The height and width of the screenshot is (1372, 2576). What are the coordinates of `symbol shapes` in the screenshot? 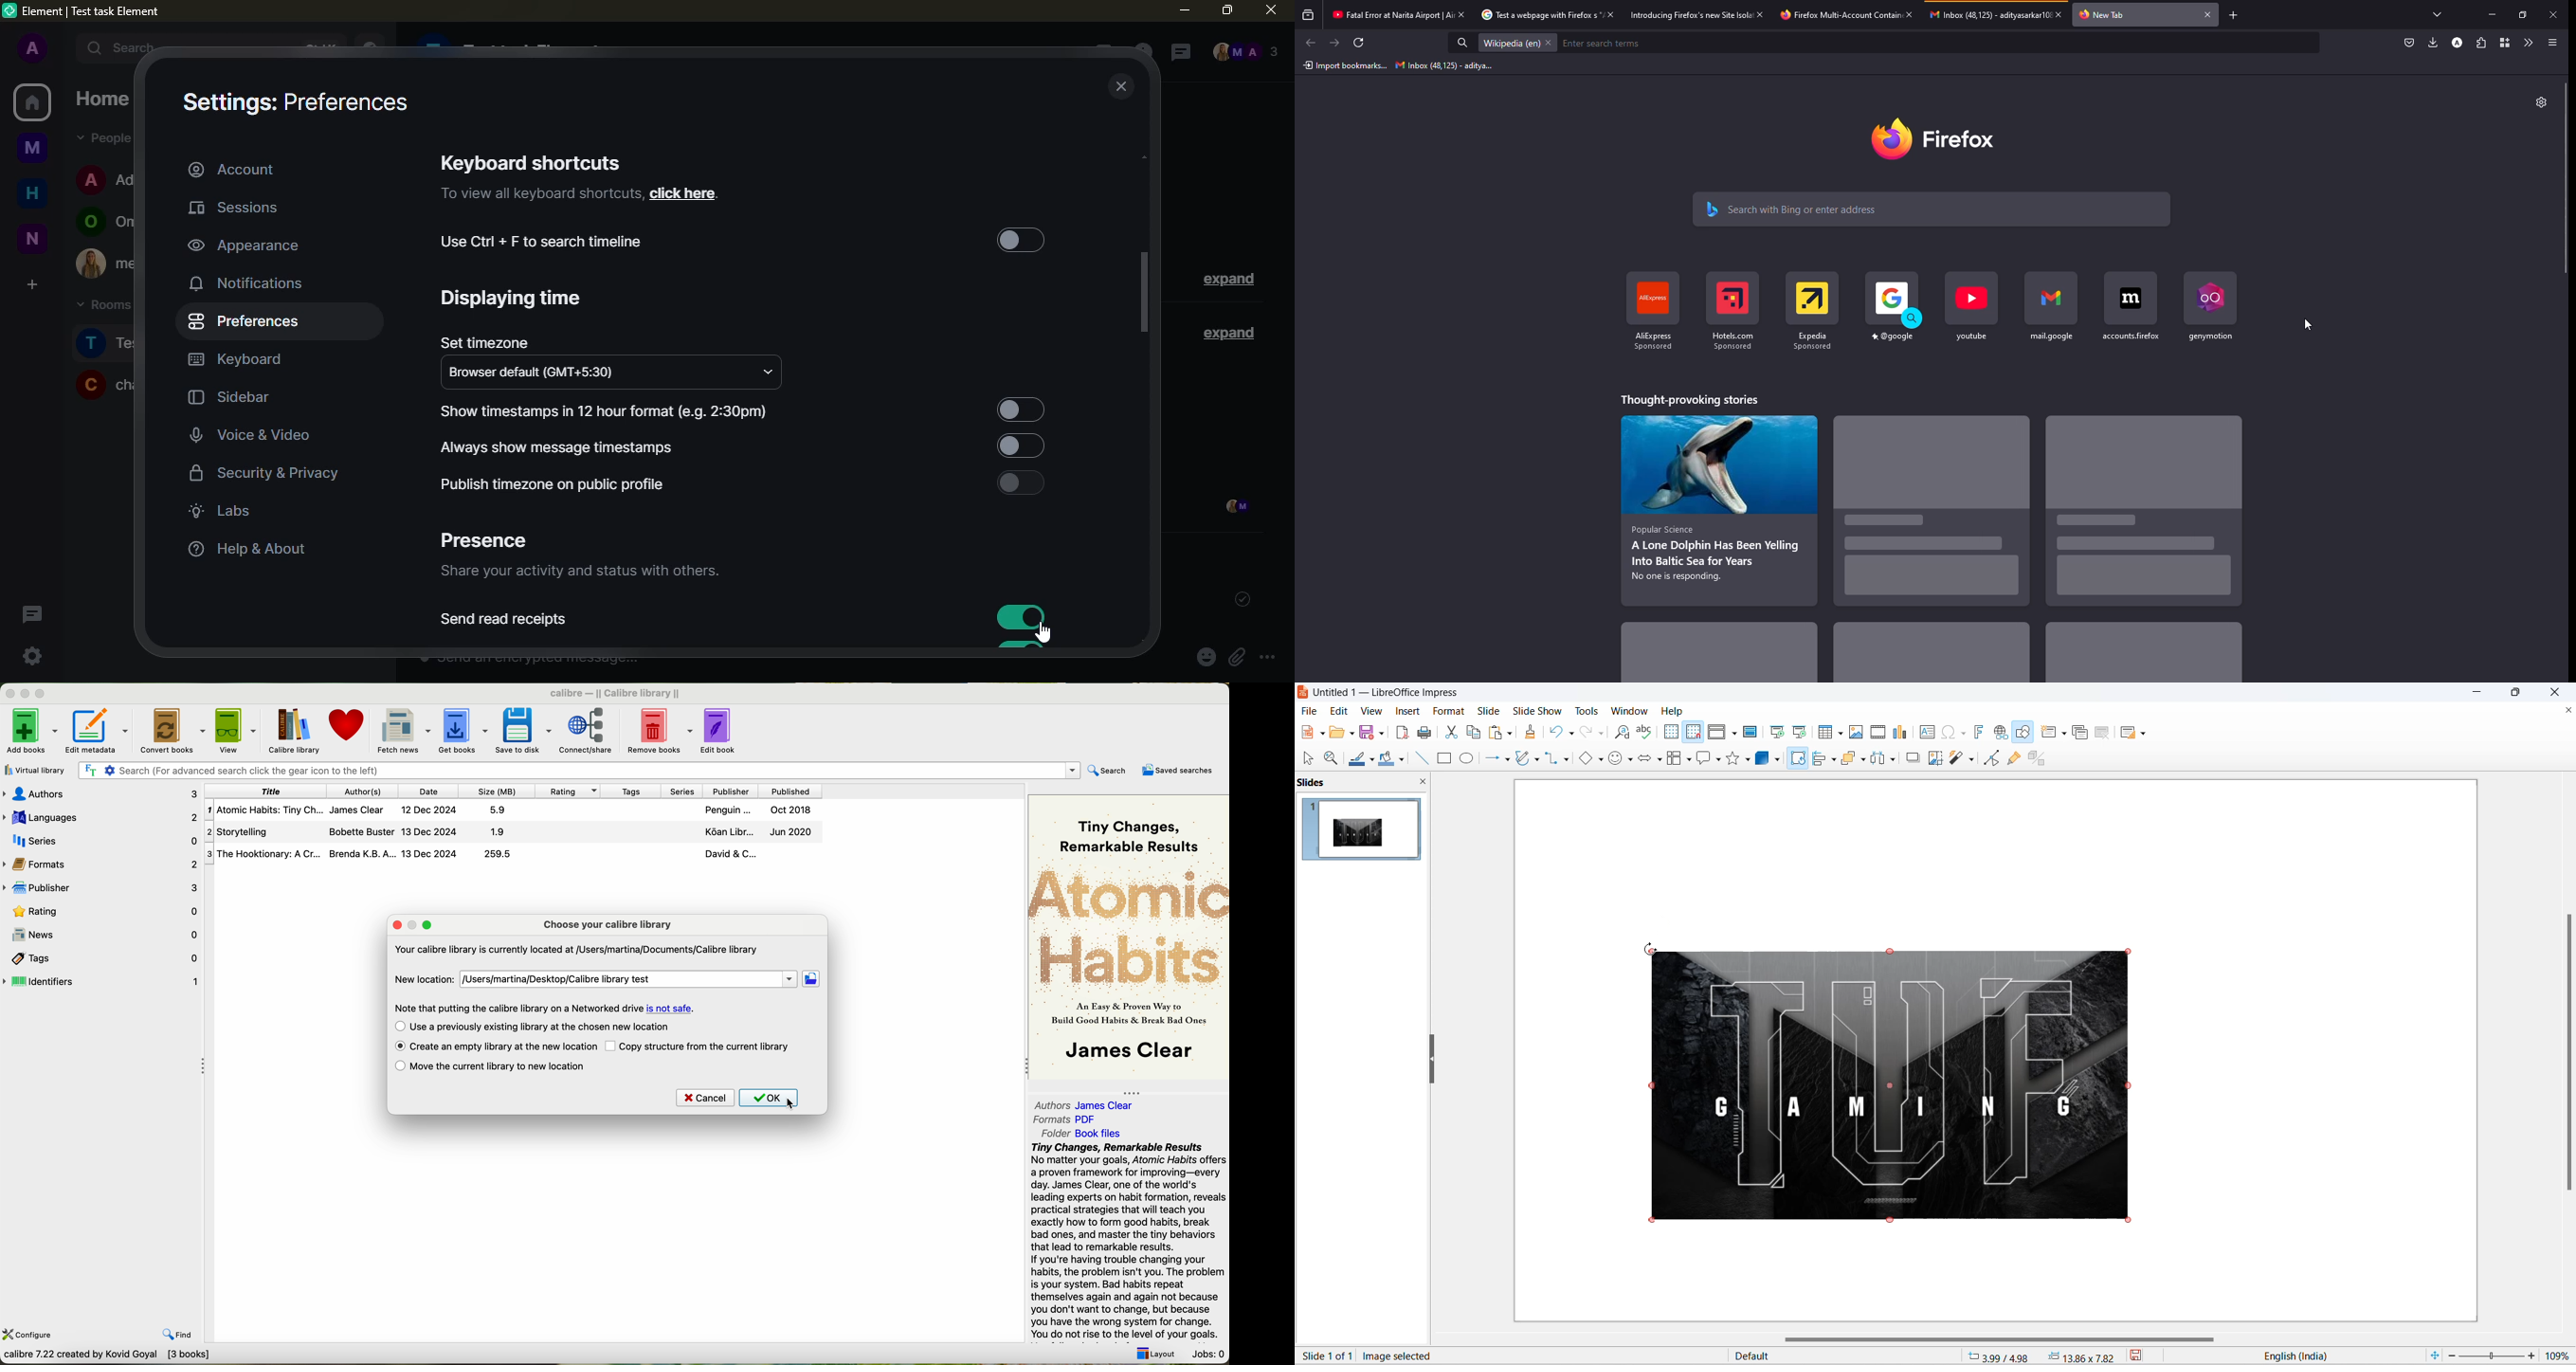 It's located at (1616, 761).